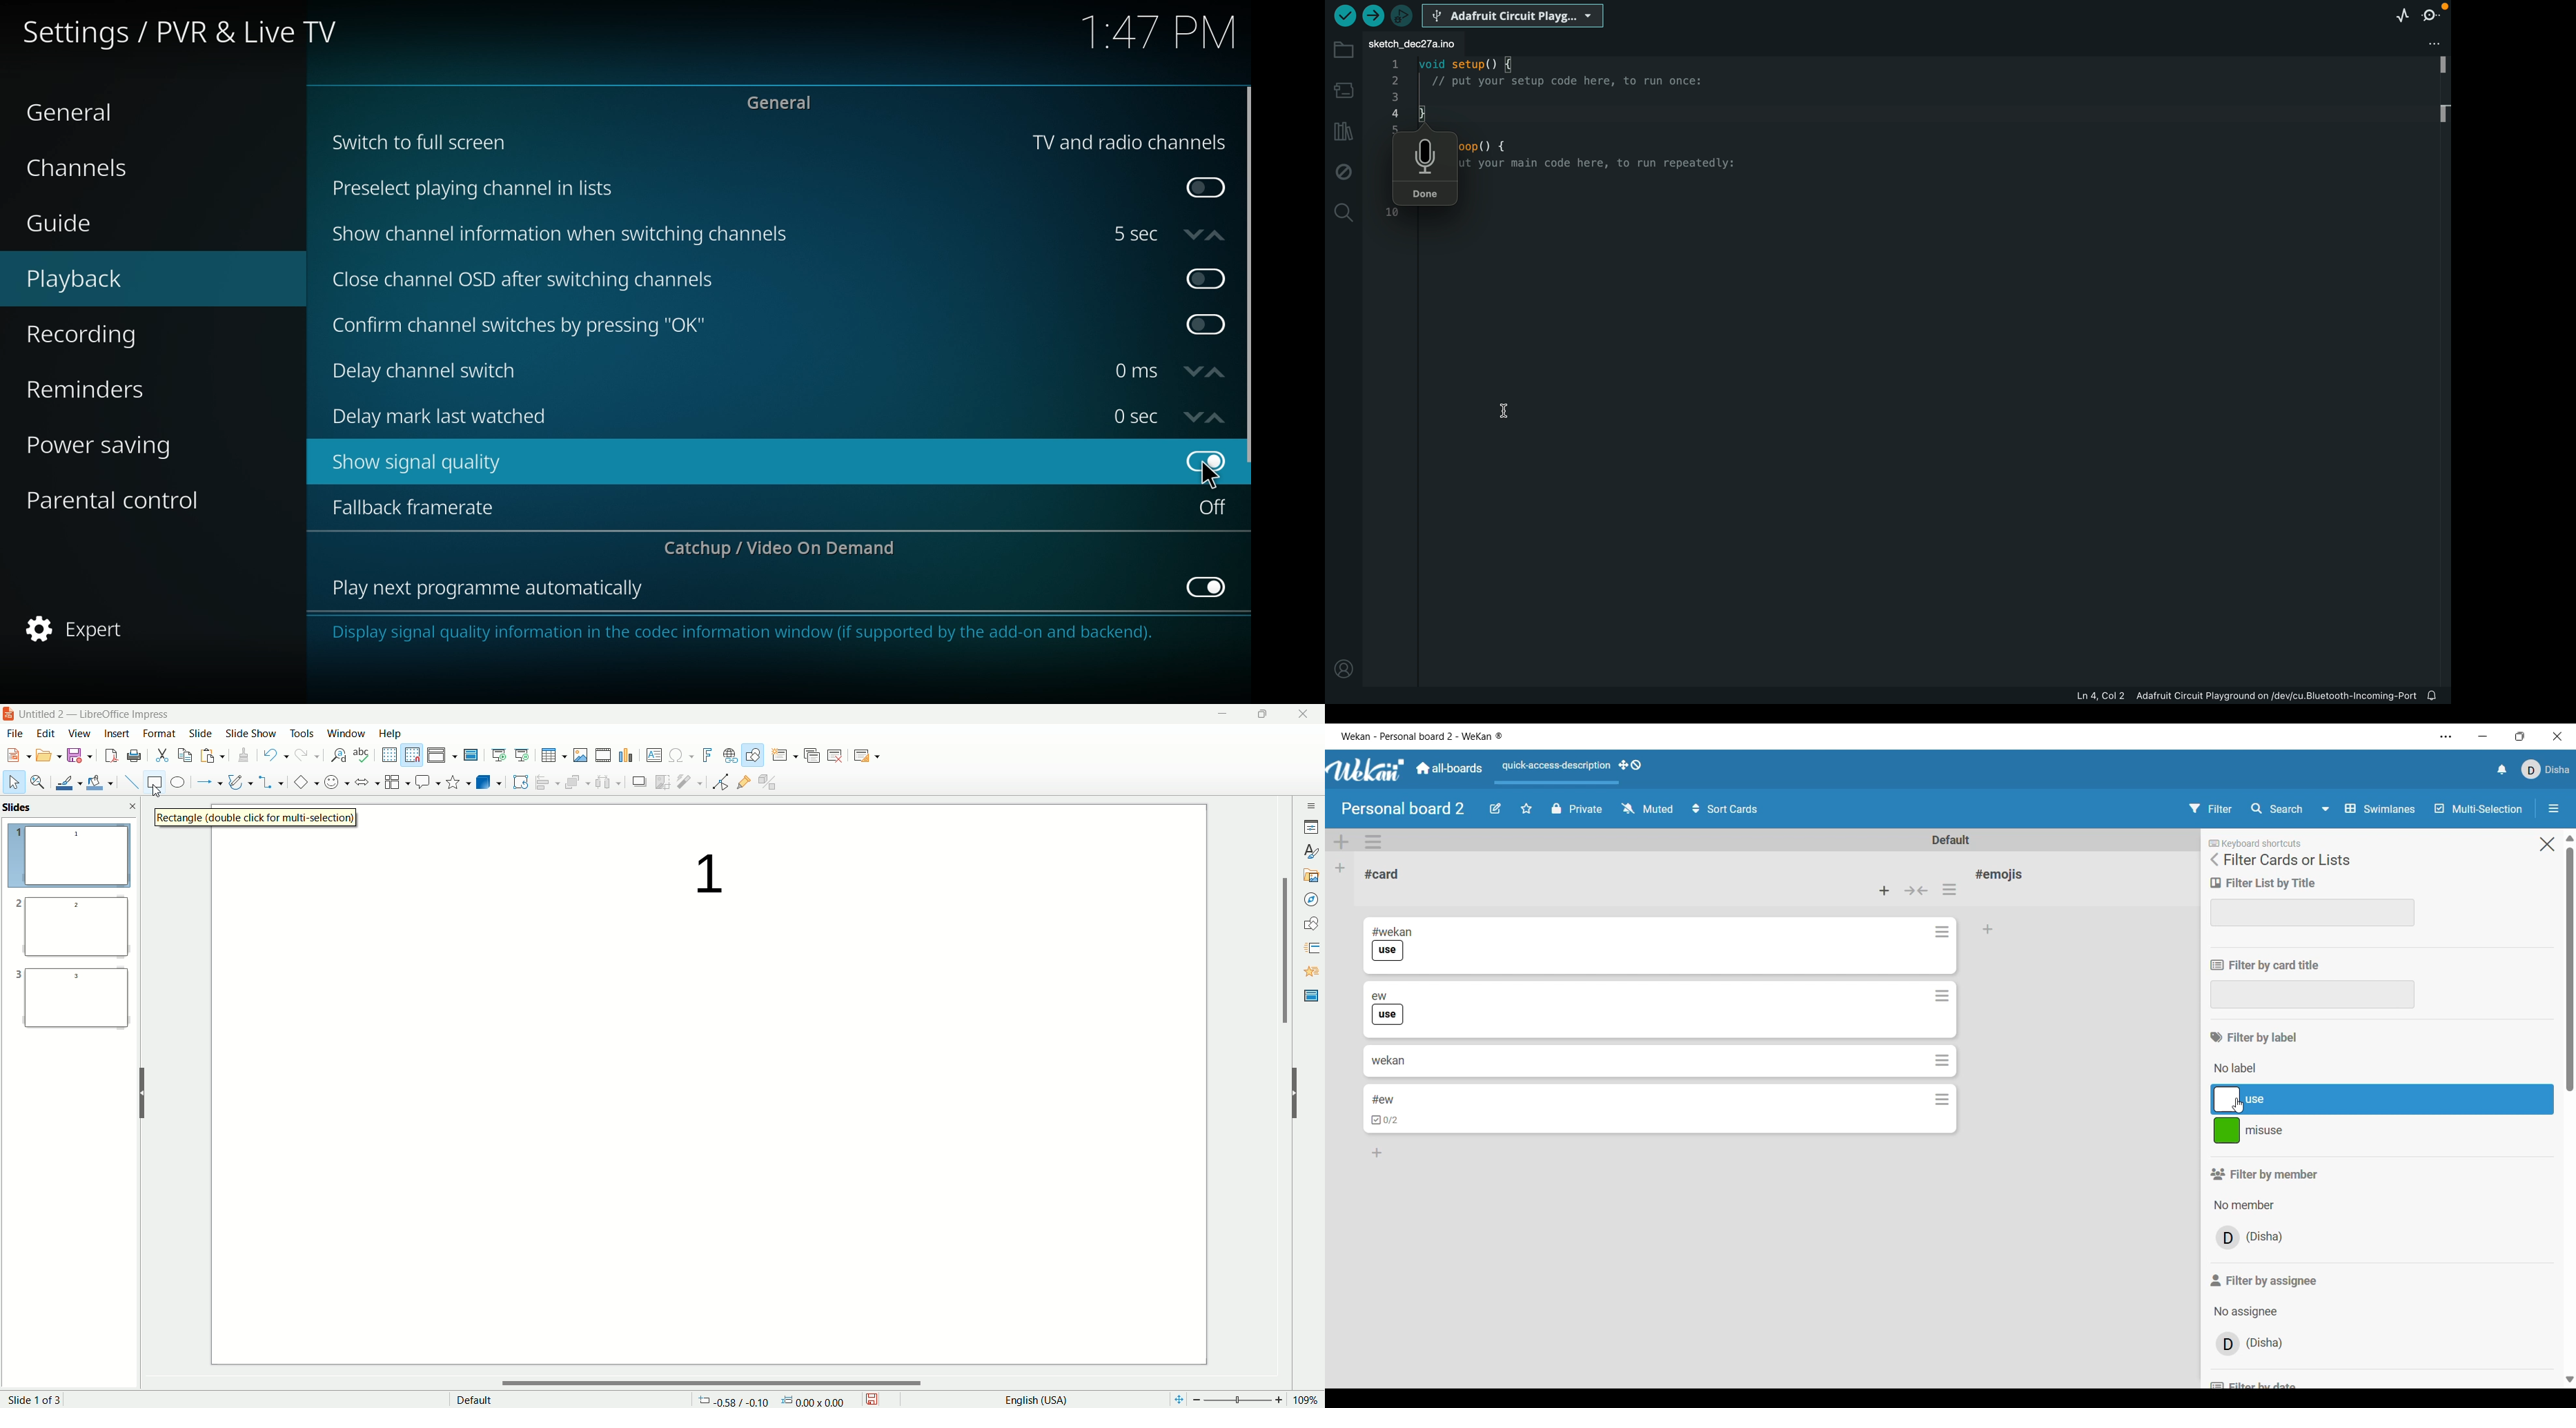  I want to click on Edit, so click(1495, 809).